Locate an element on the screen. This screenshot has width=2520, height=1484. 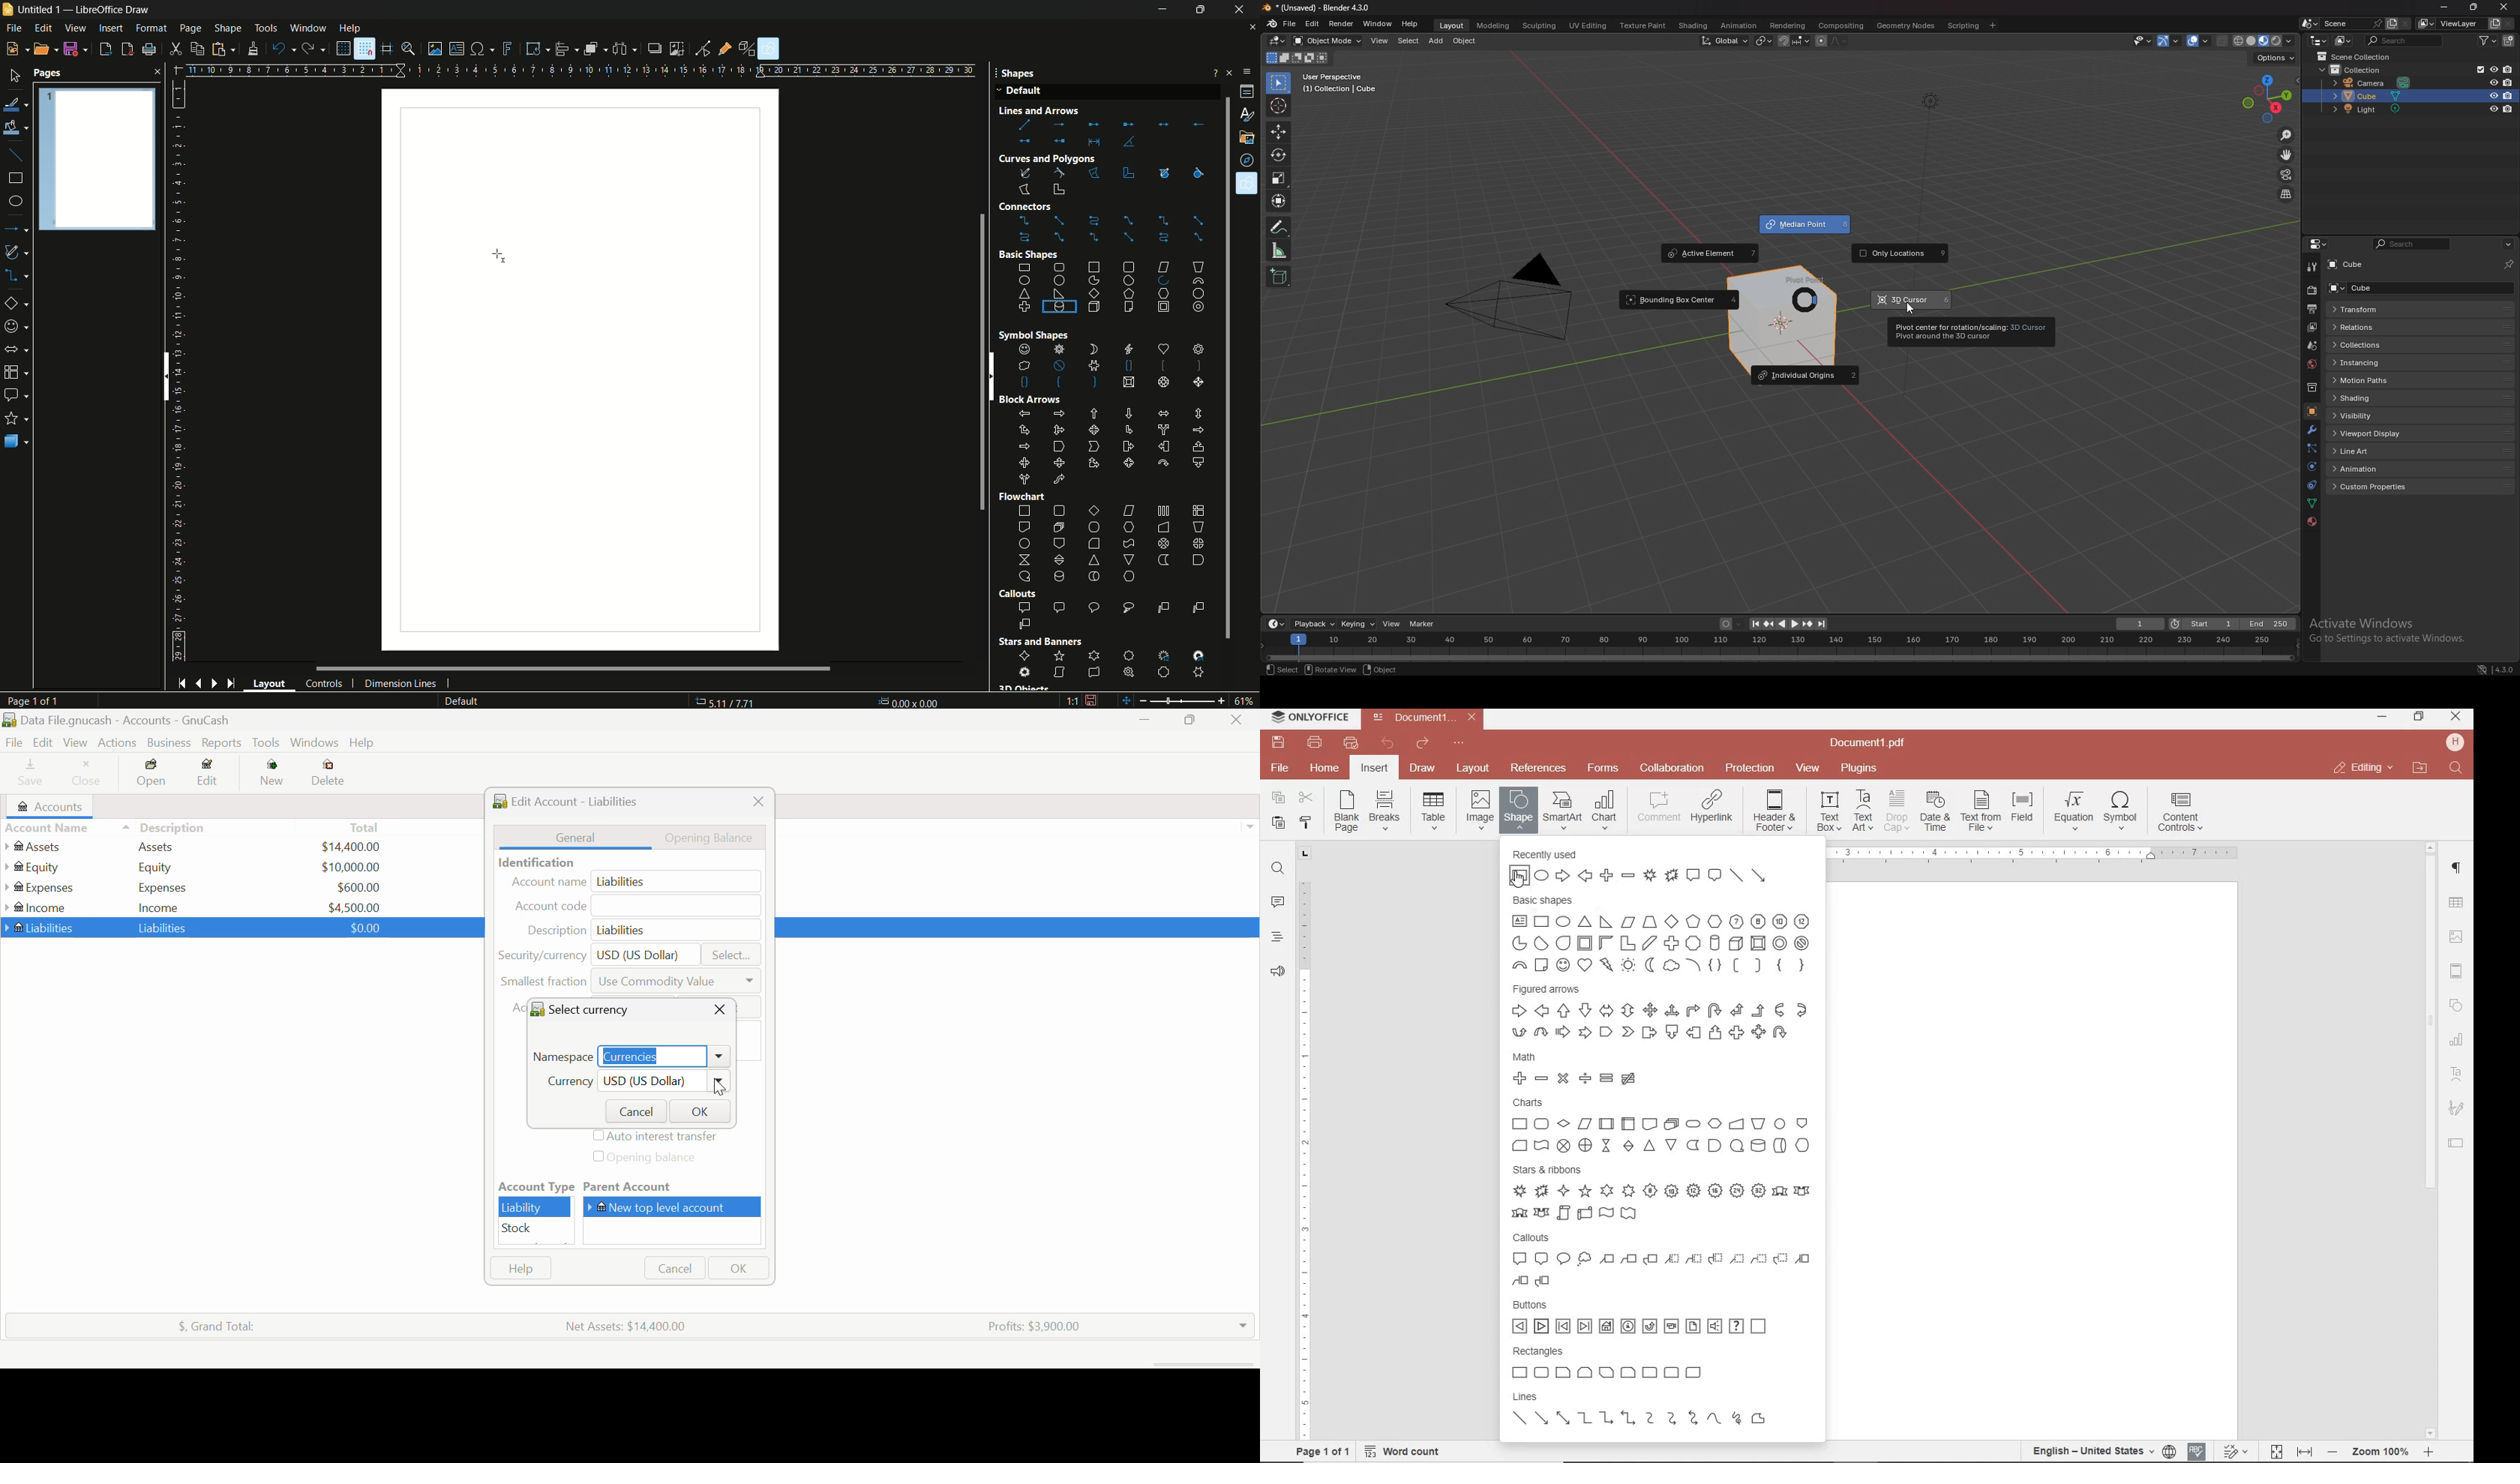
3D objects is located at coordinates (16, 441).